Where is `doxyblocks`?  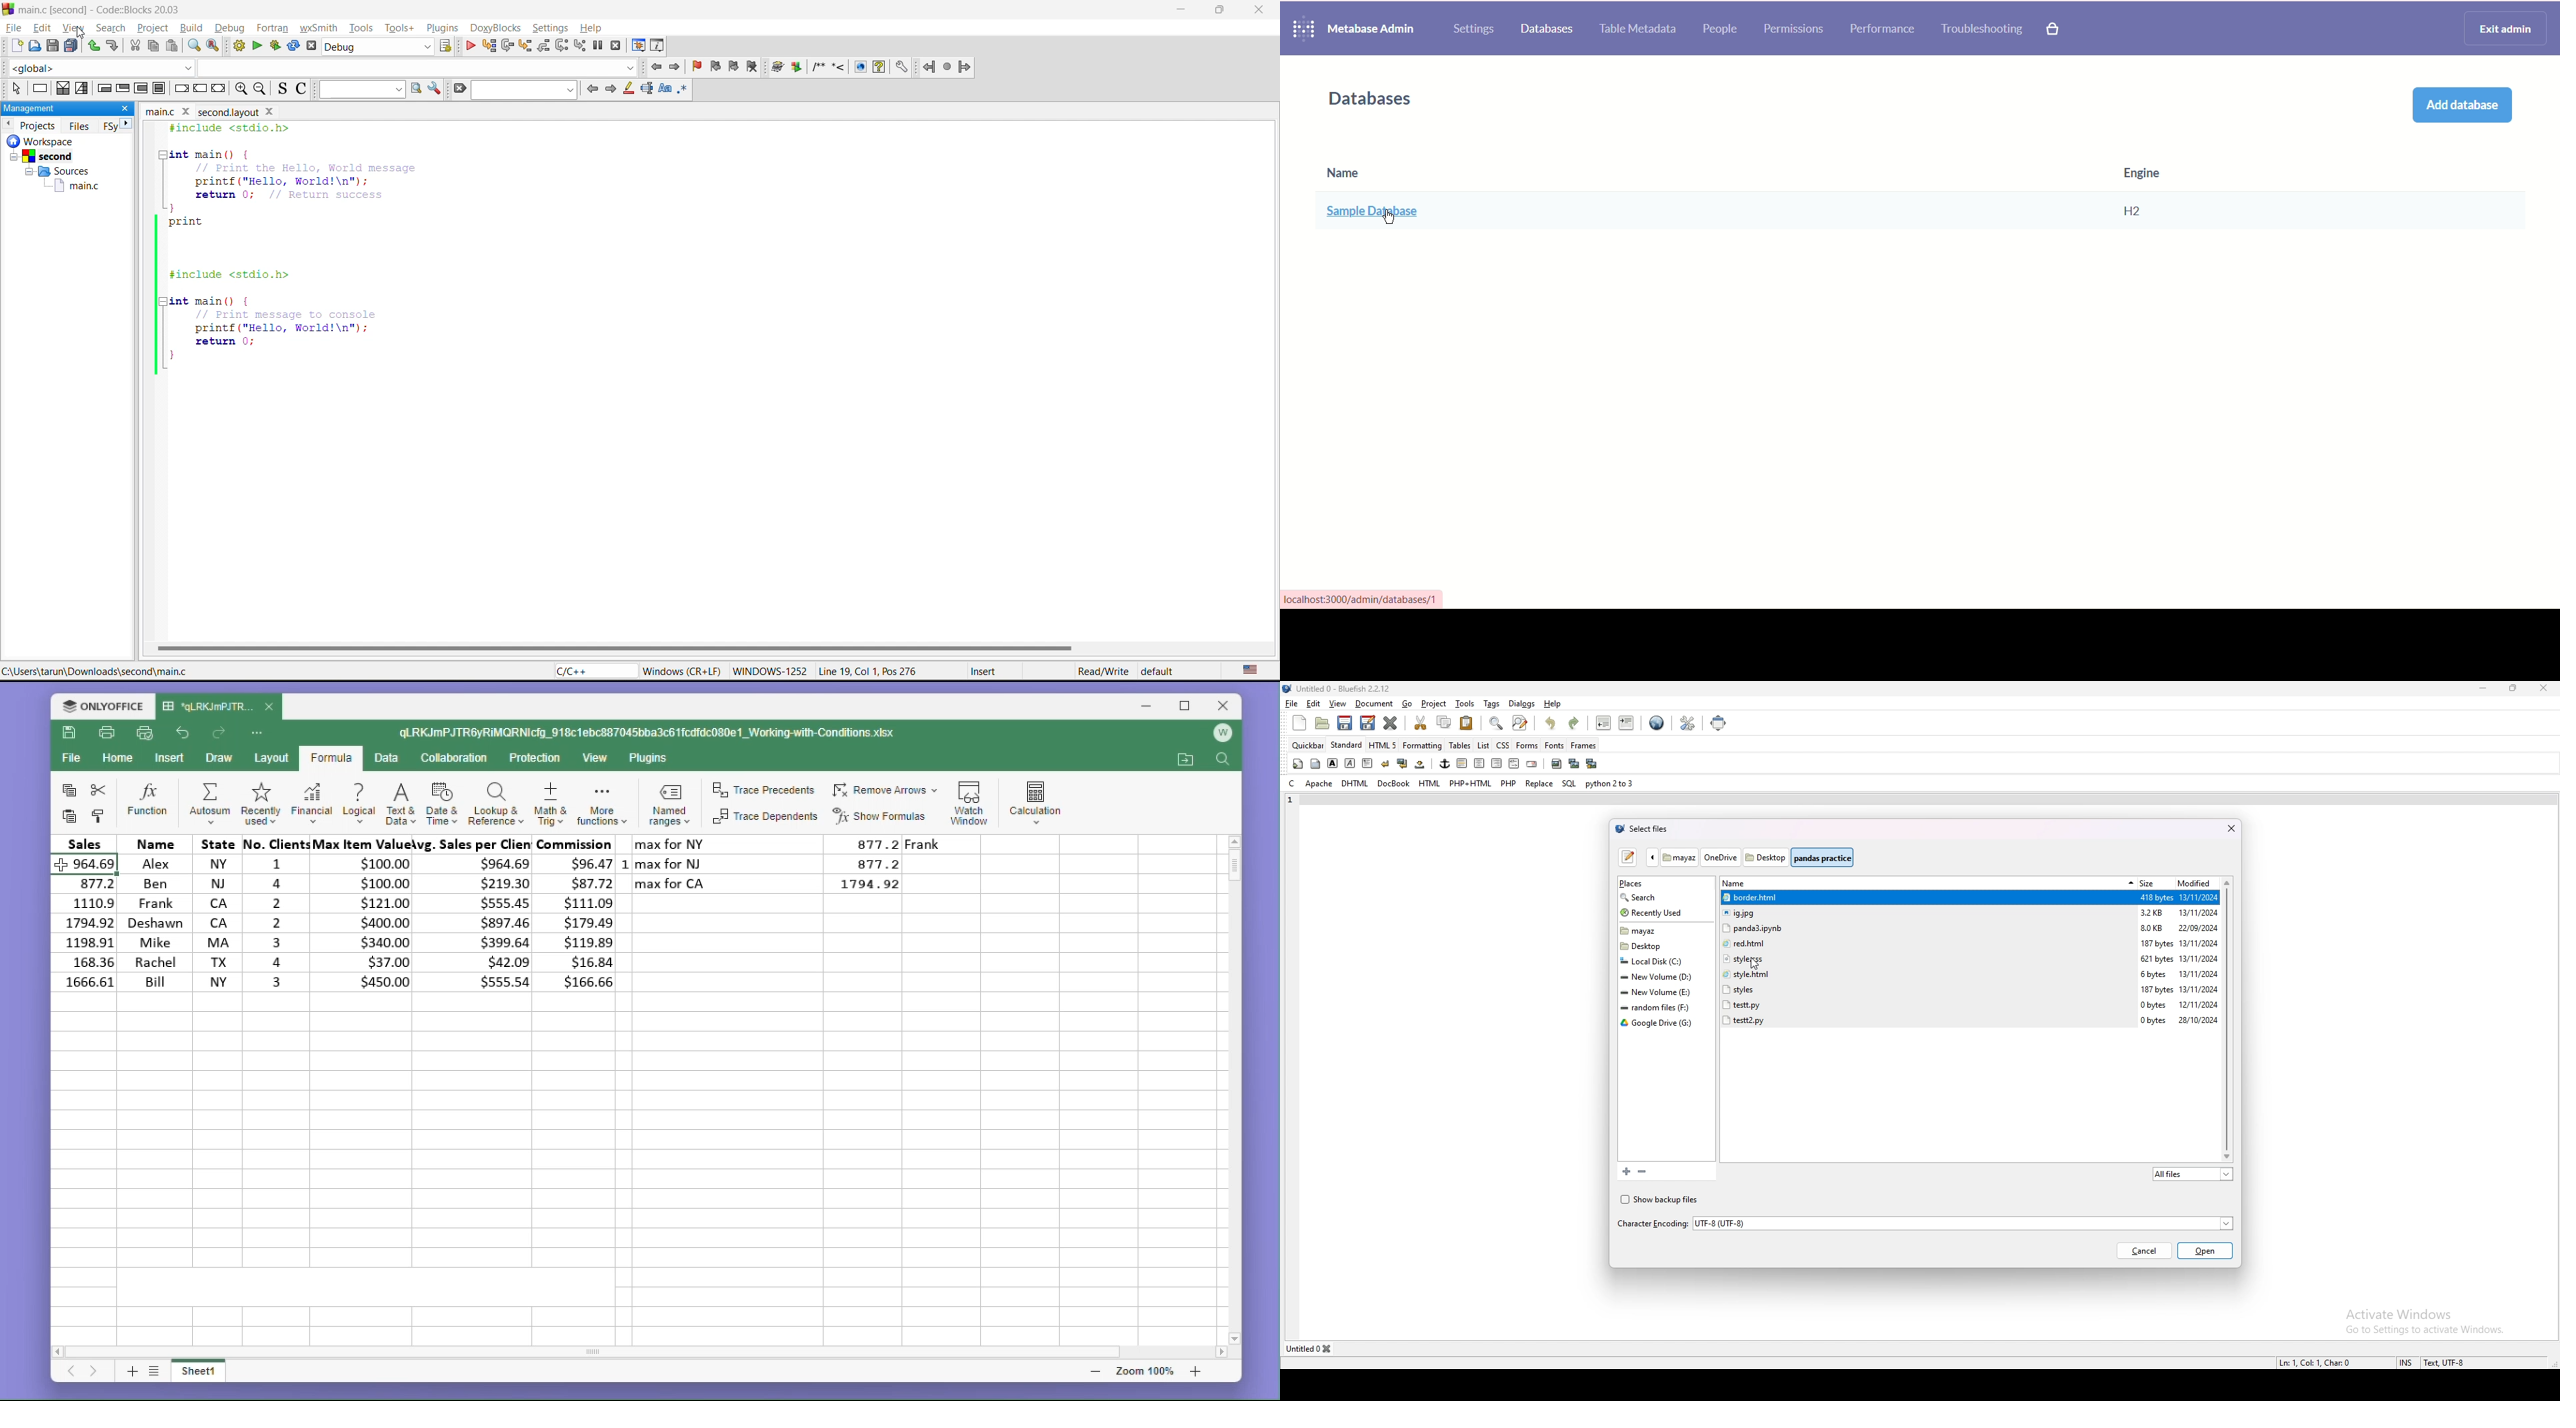 doxyblocks is located at coordinates (495, 26).